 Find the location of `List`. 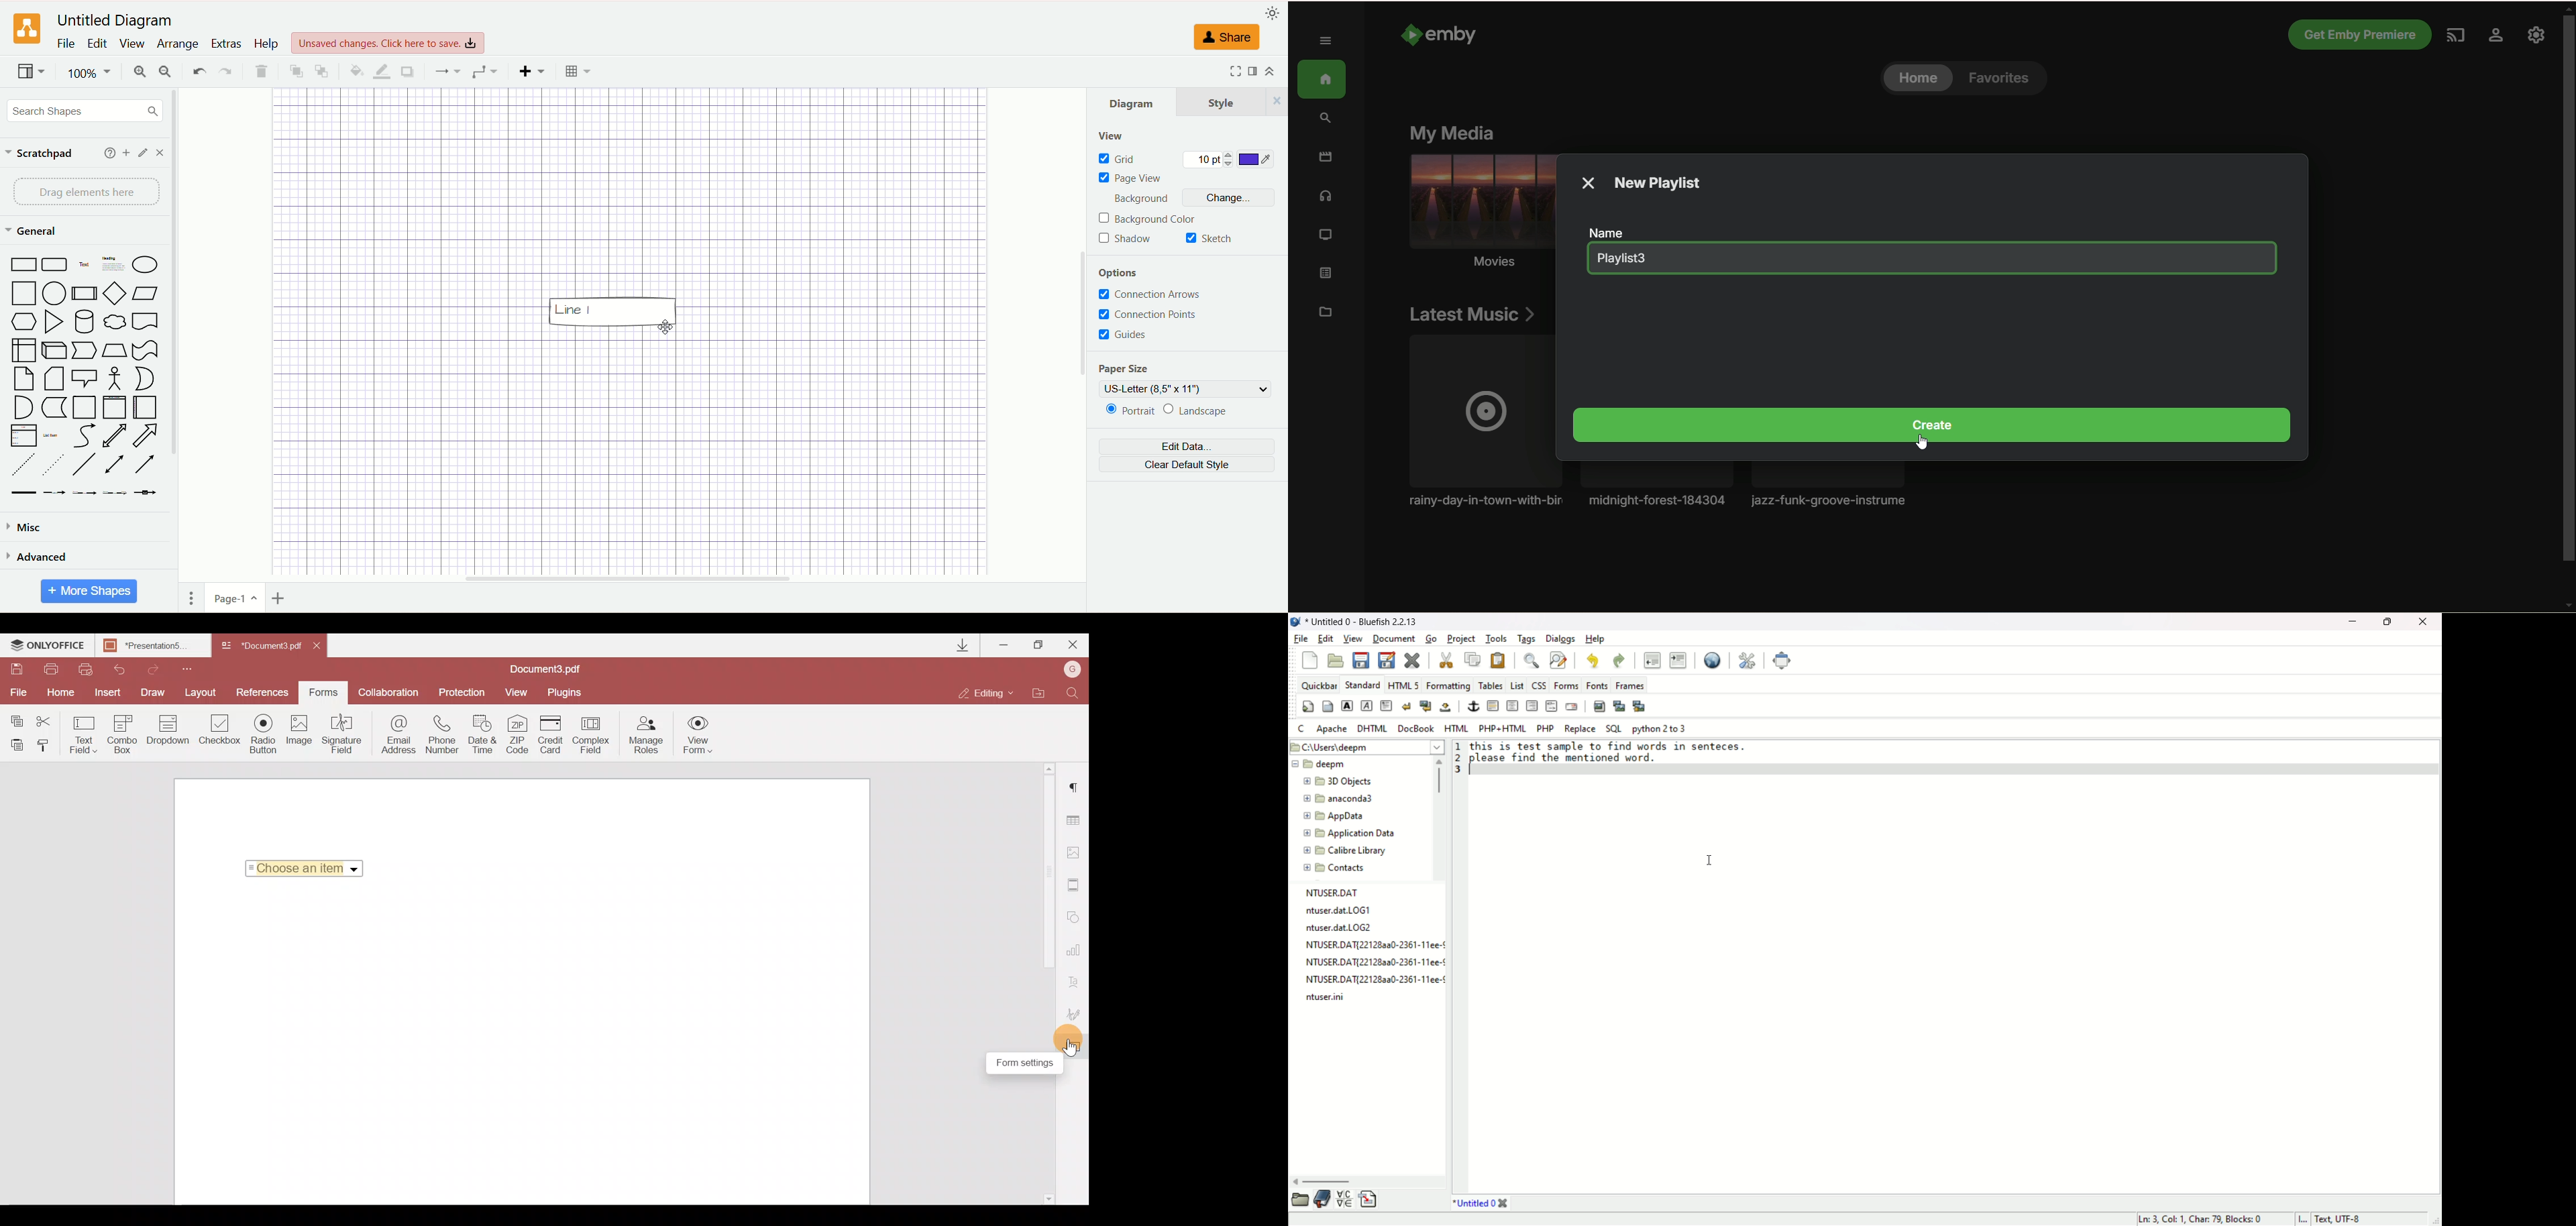

List is located at coordinates (23, 436).